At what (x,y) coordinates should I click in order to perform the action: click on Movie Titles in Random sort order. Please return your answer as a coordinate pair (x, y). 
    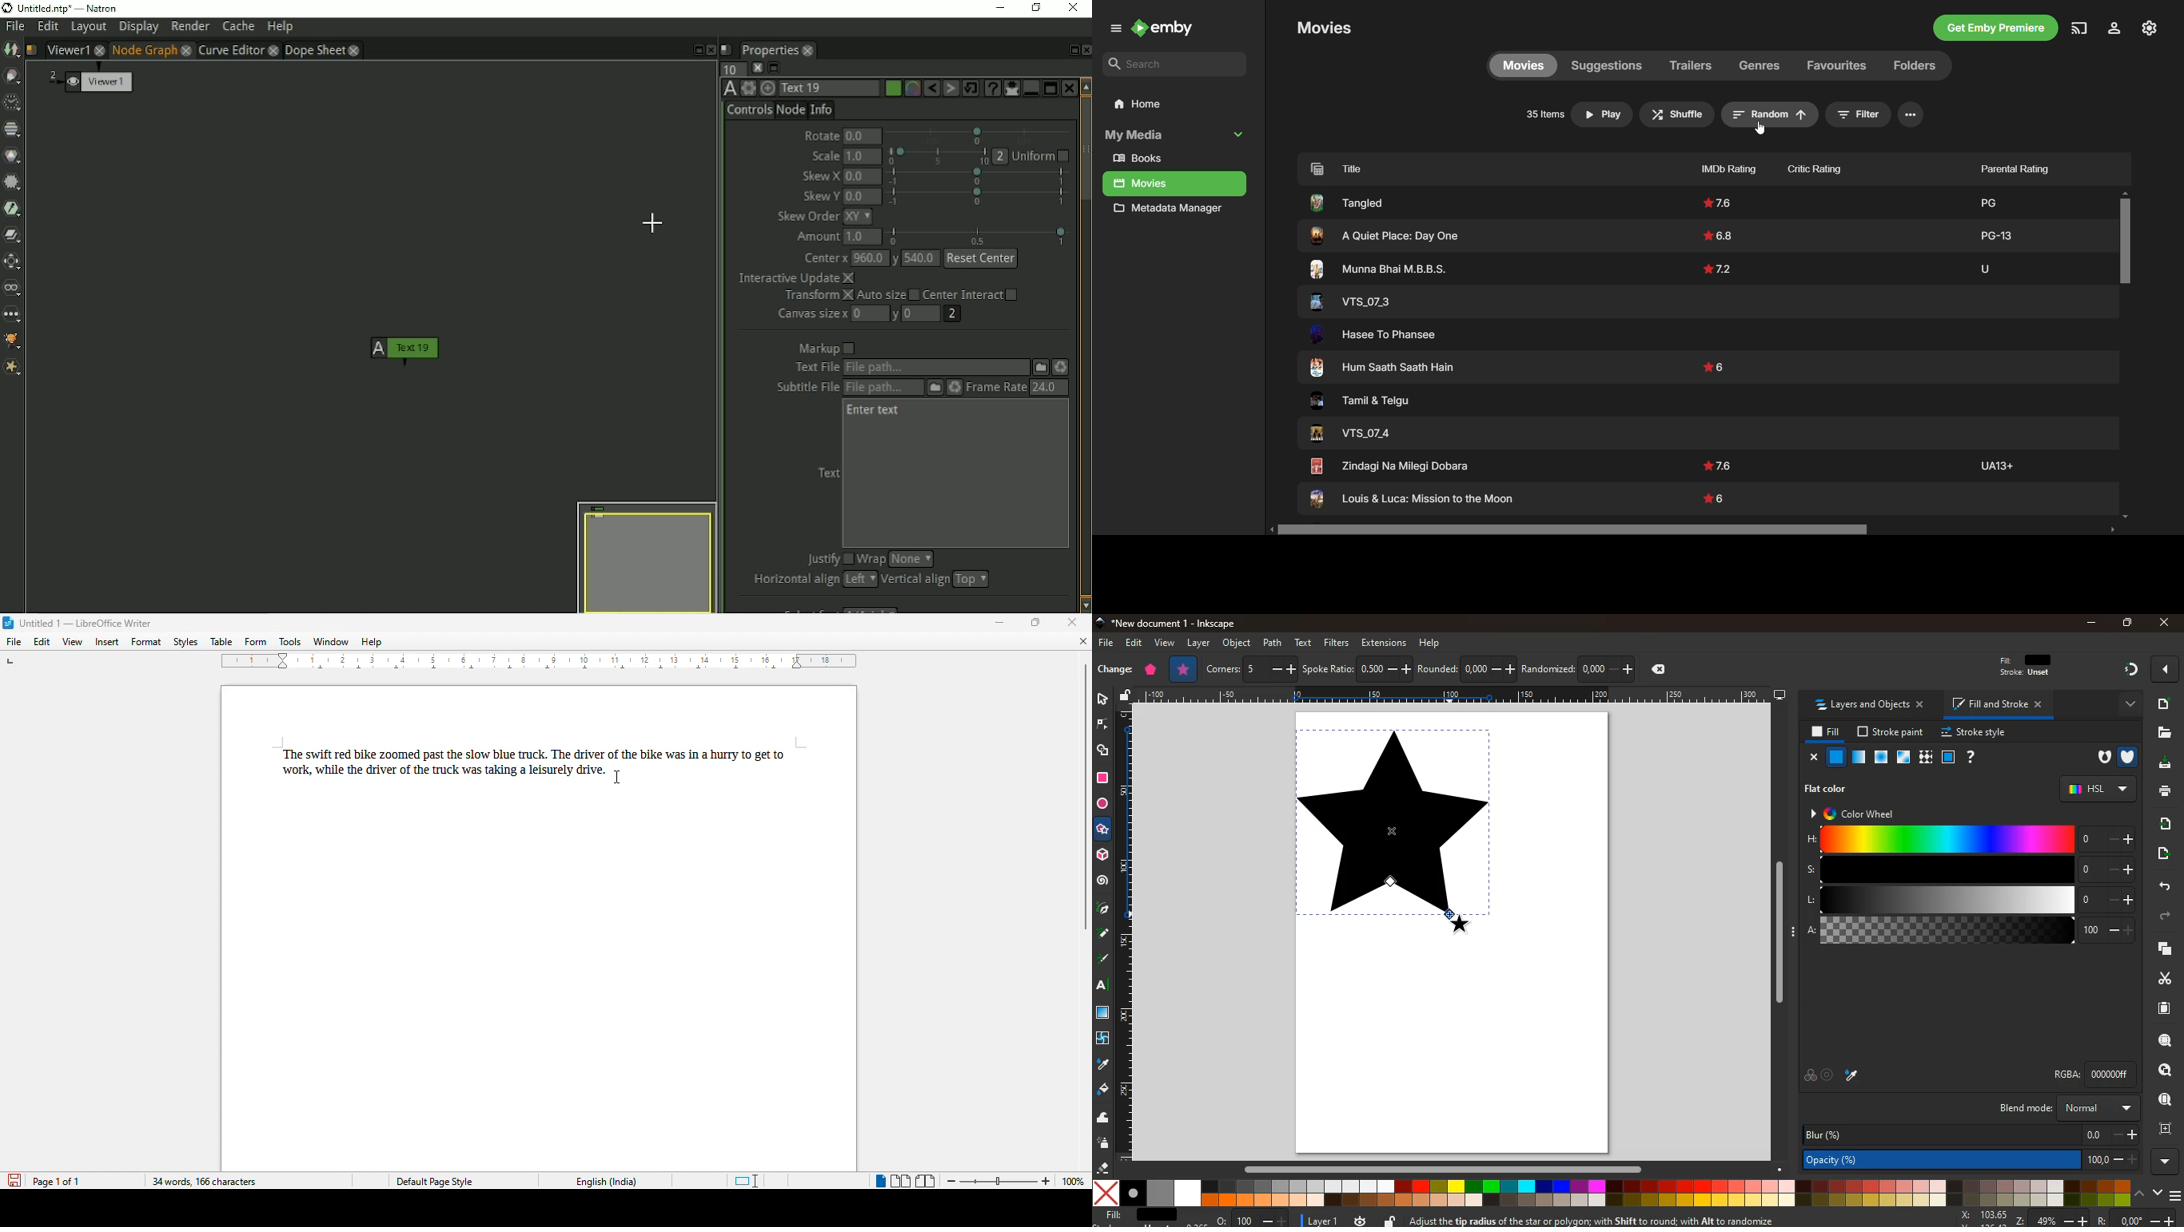
    Looking at the image, I should click on (1470, 168).